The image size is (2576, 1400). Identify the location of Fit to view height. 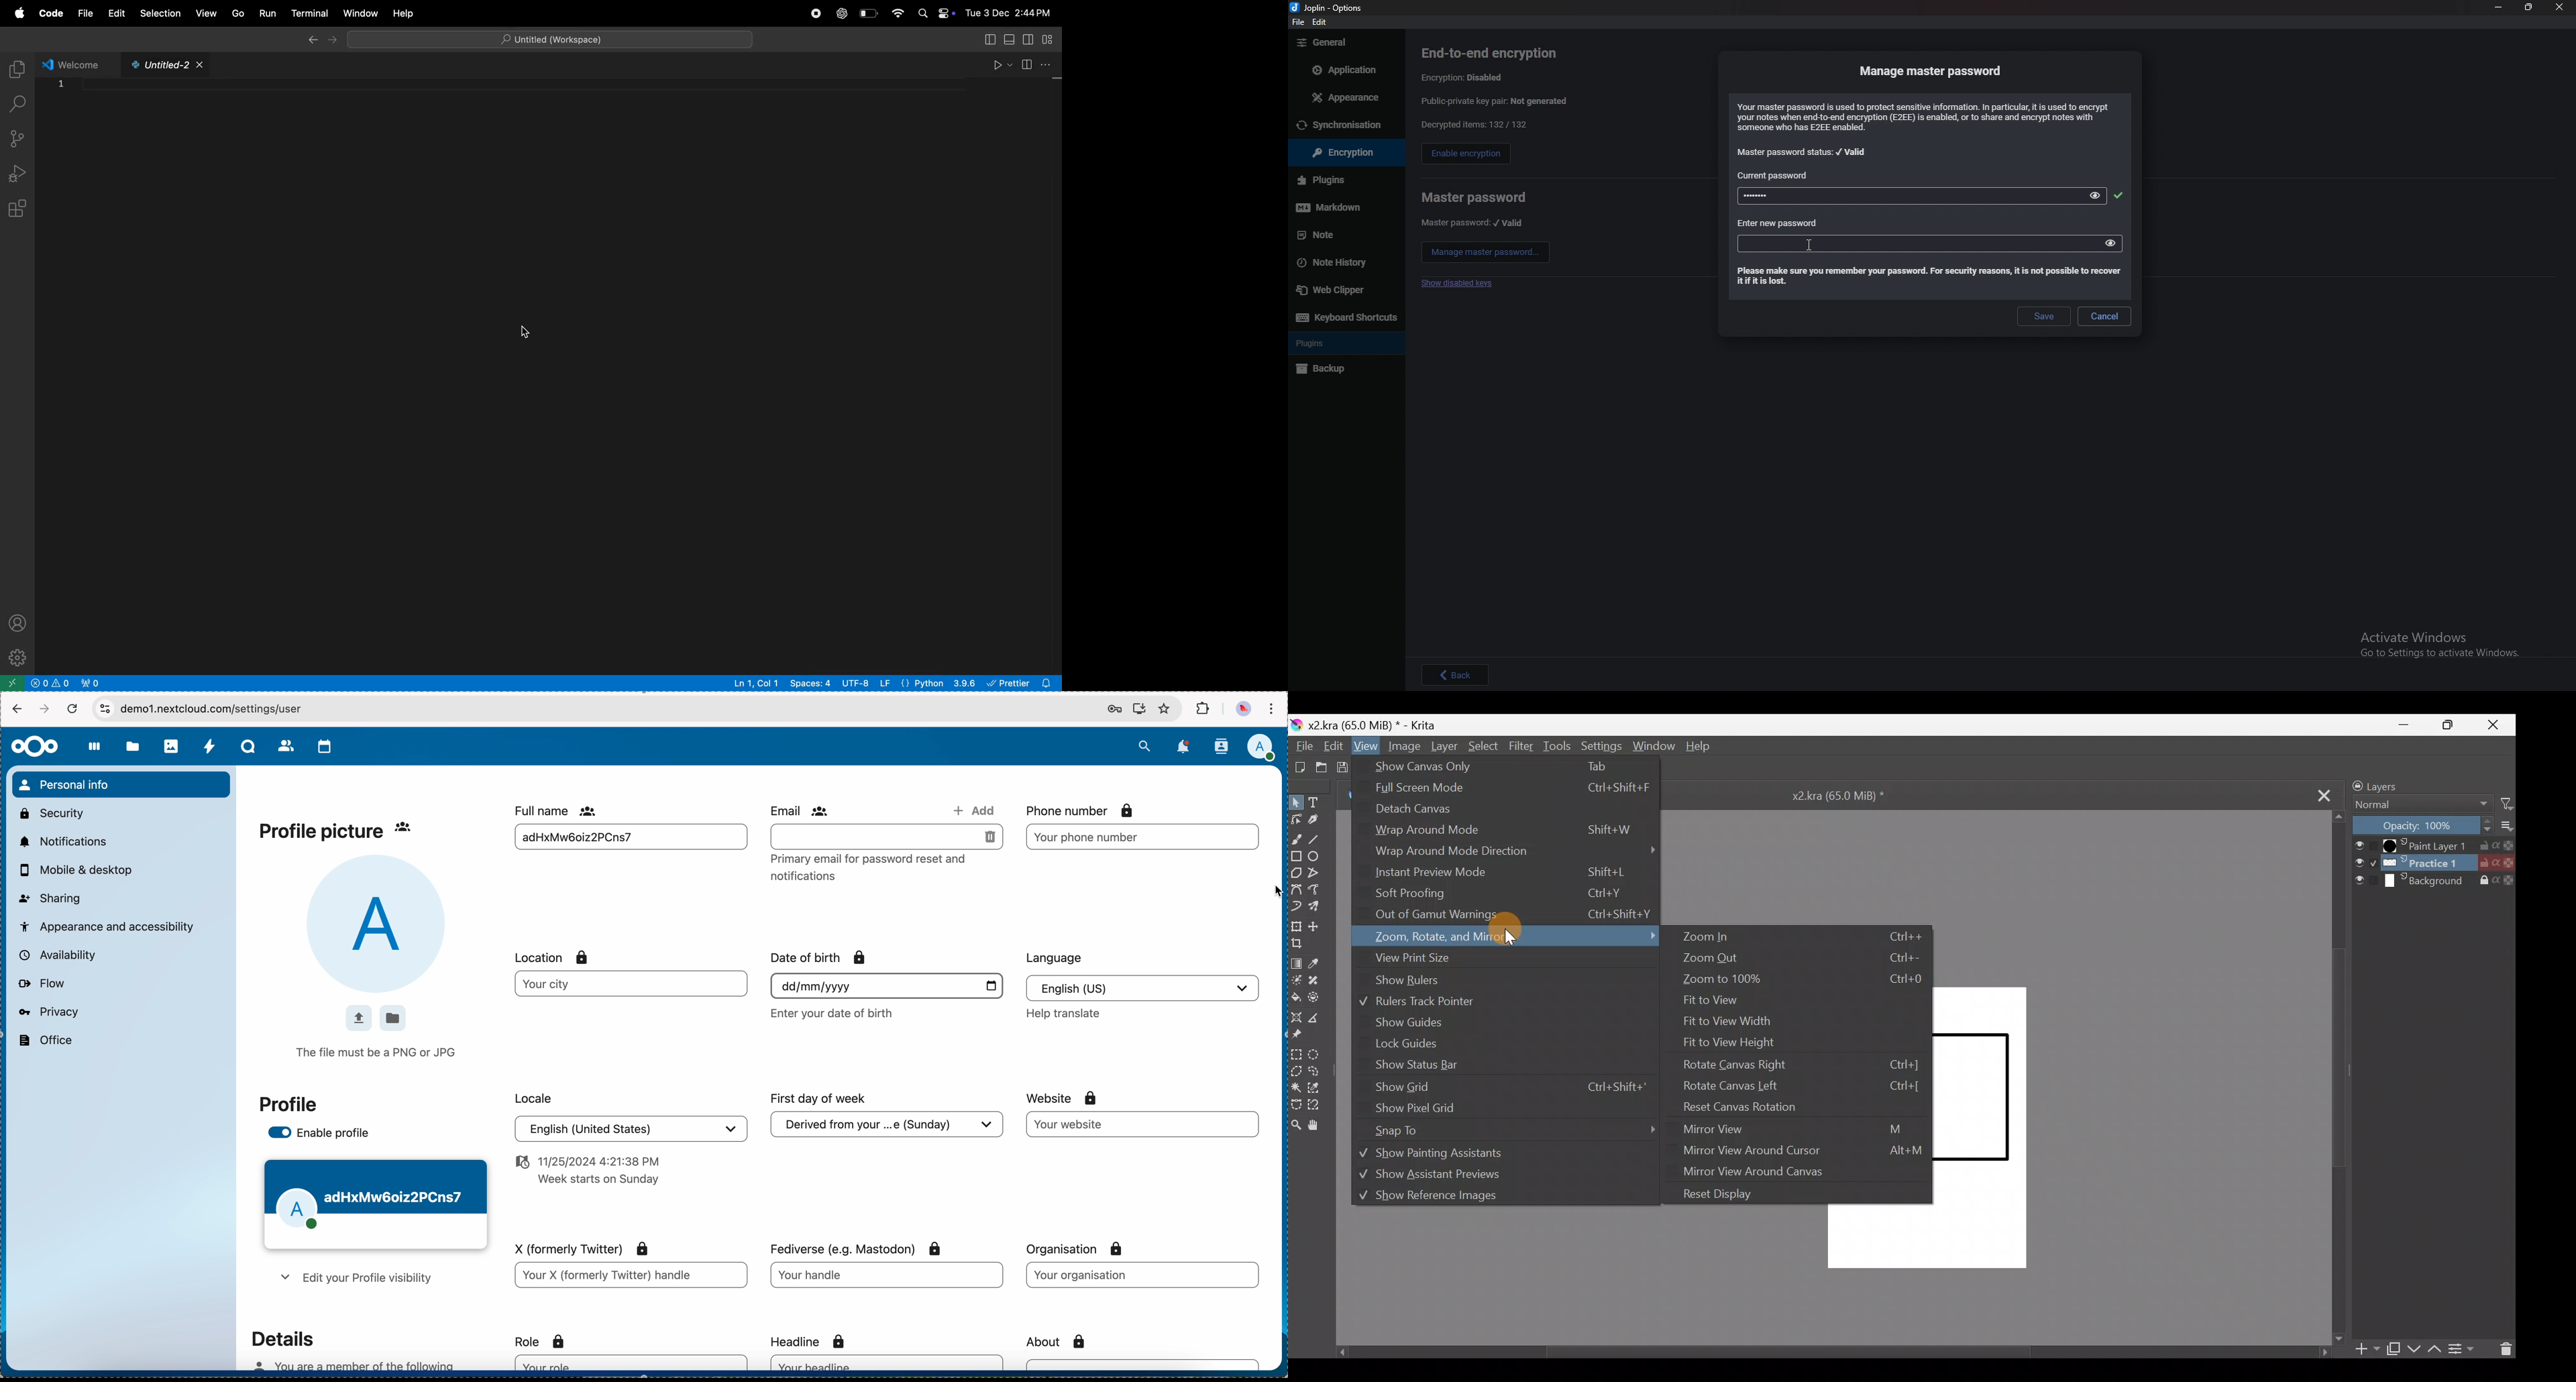
(1742, 1040).